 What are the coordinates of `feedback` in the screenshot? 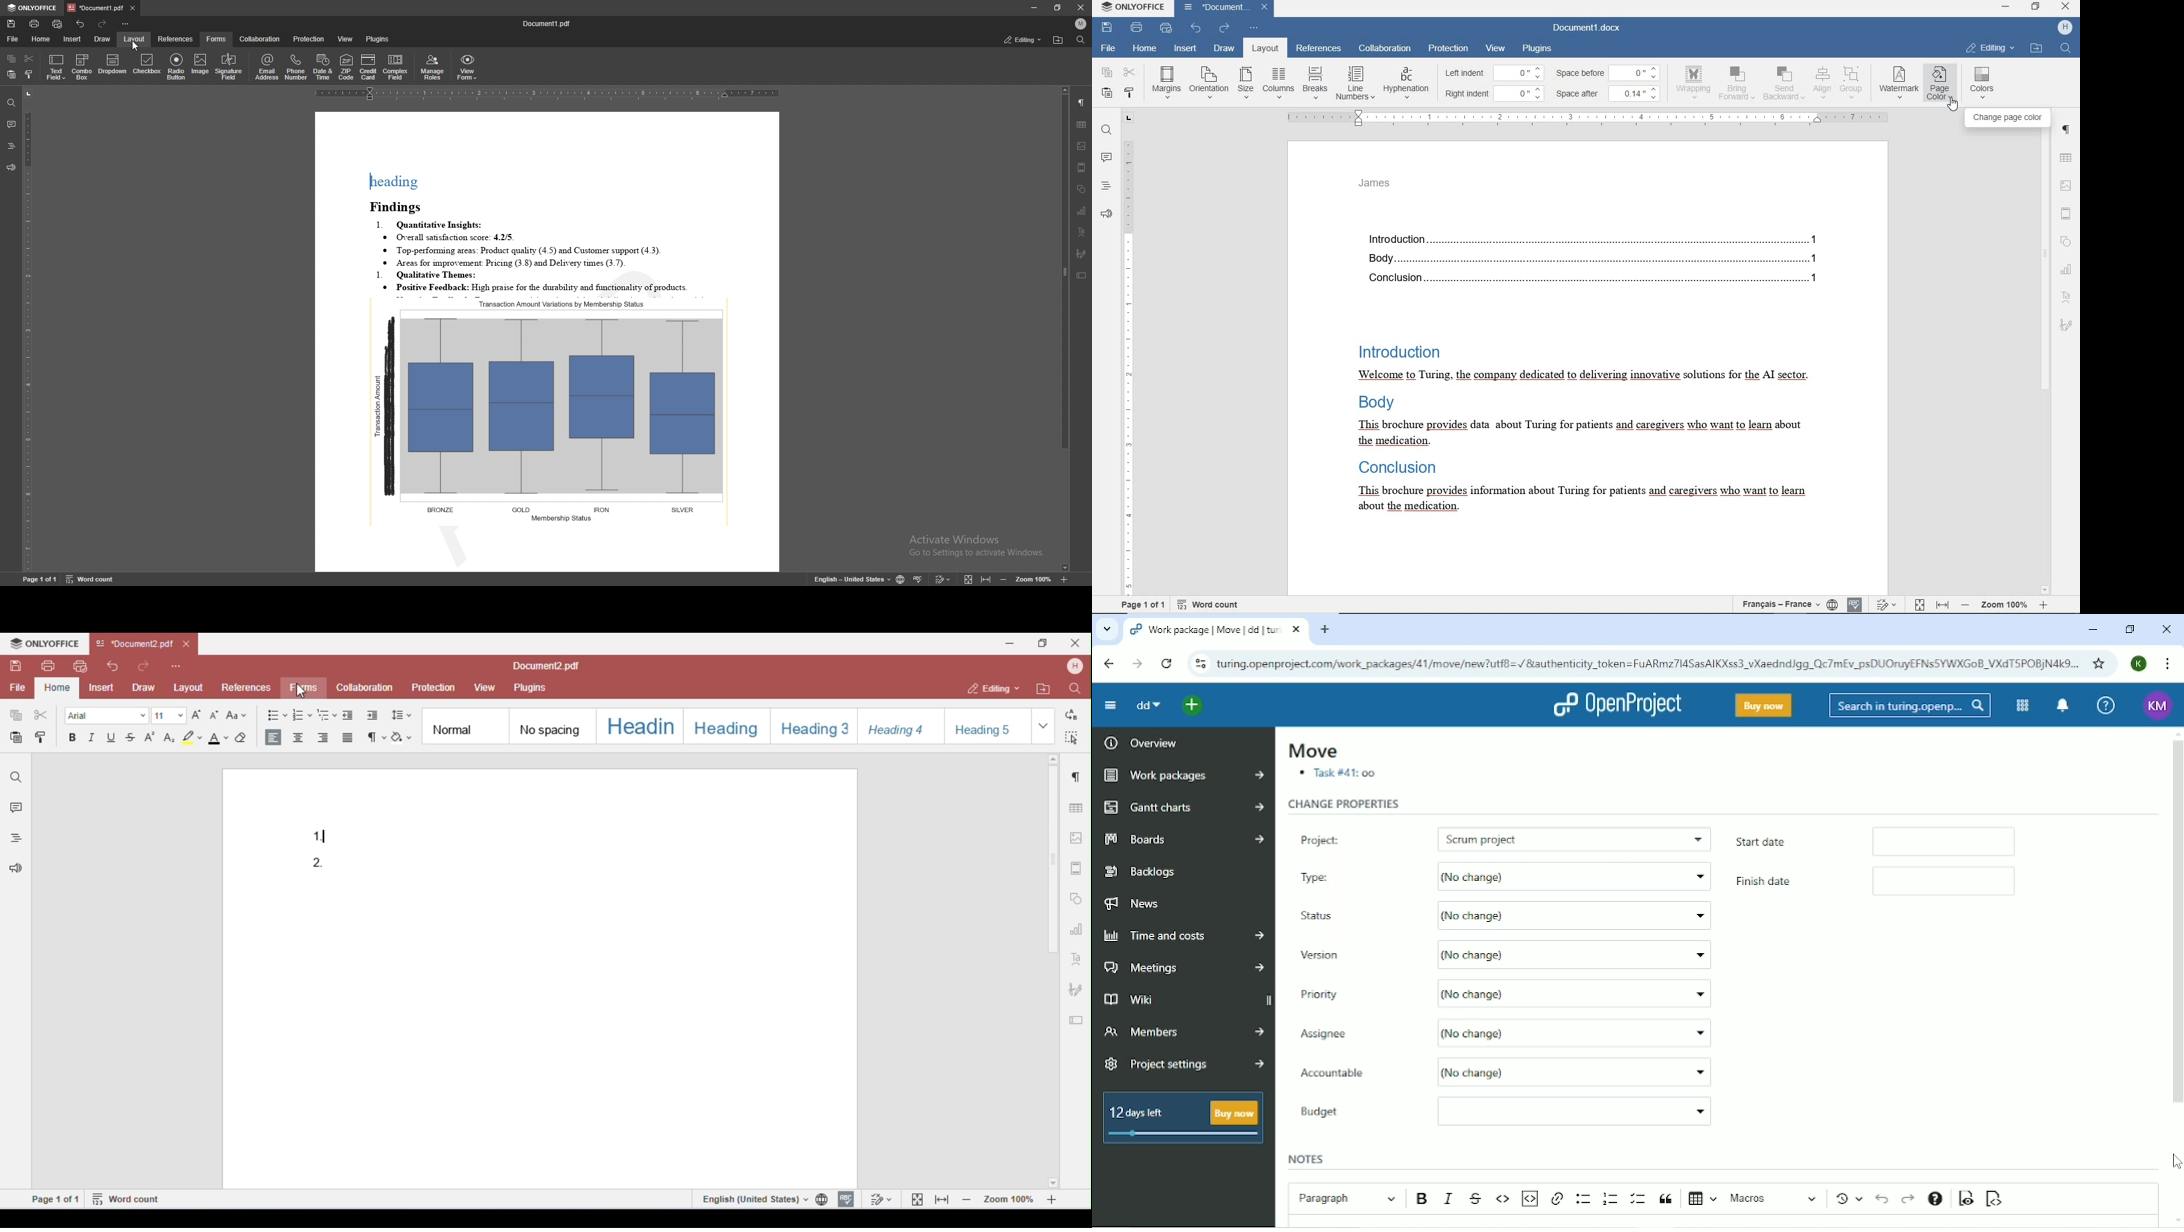 It's located at (11, 168).